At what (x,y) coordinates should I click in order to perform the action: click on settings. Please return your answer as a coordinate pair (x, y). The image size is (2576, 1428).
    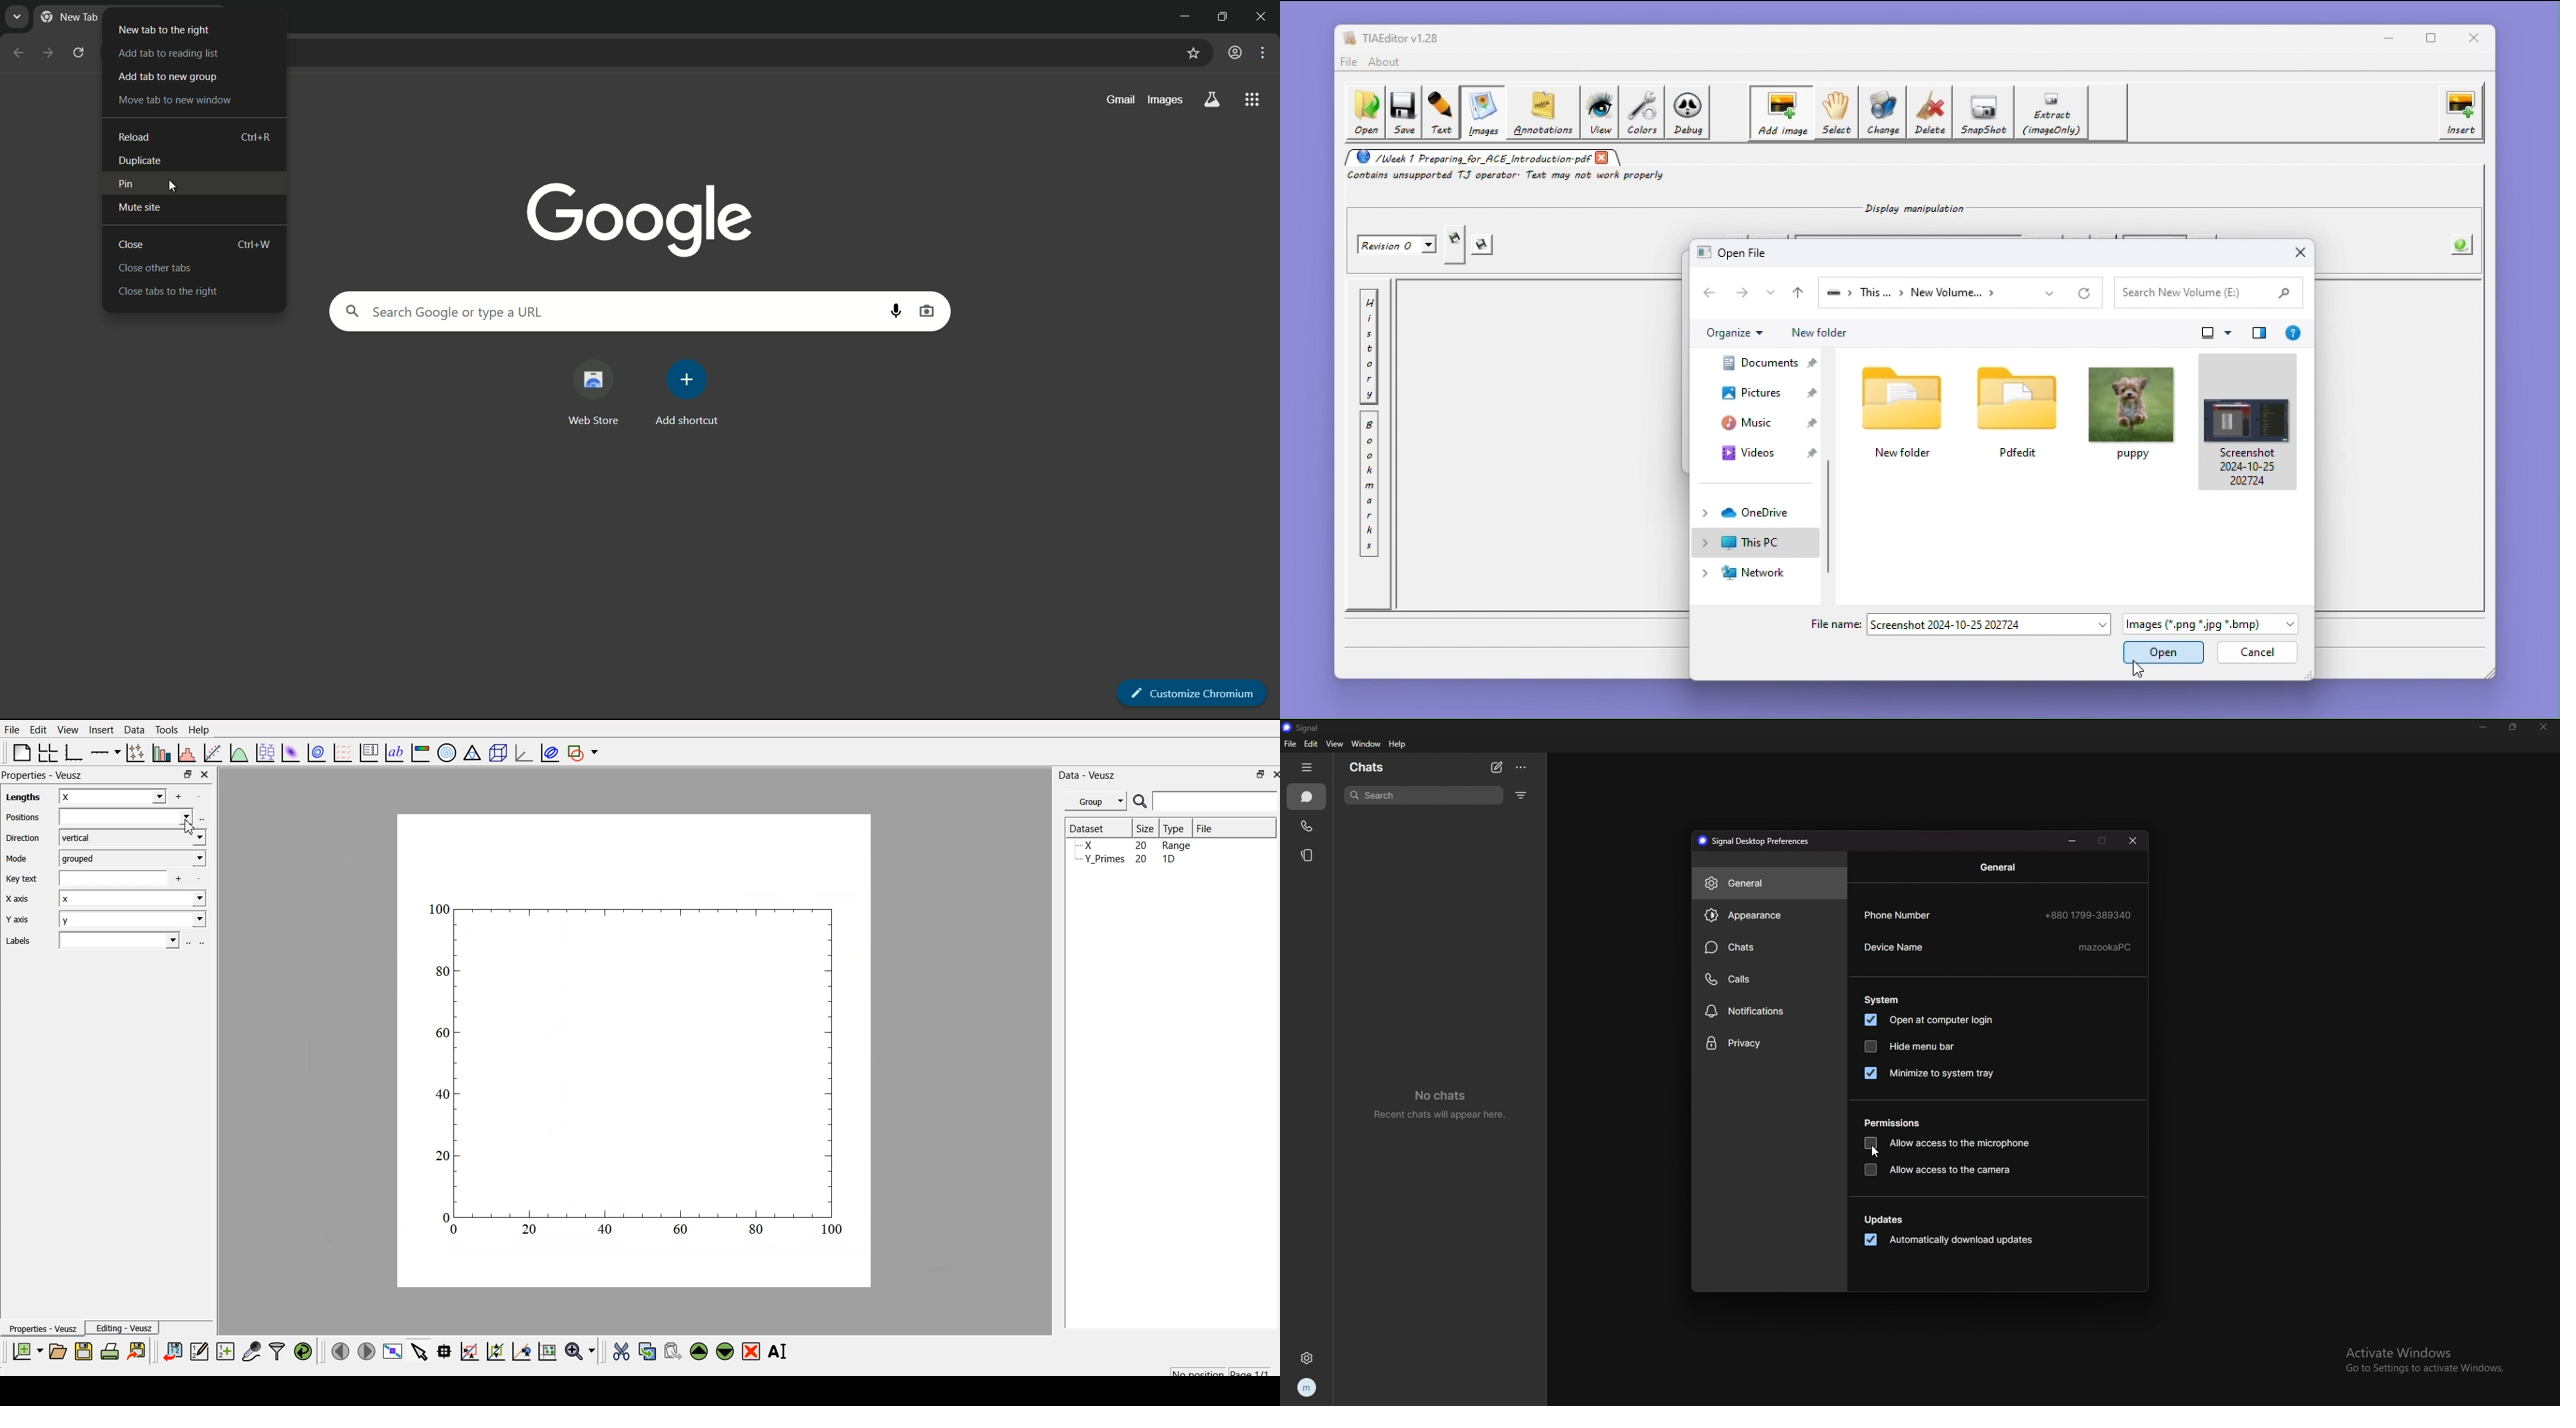
    Looking at the image, I should click on (1305, 1361).